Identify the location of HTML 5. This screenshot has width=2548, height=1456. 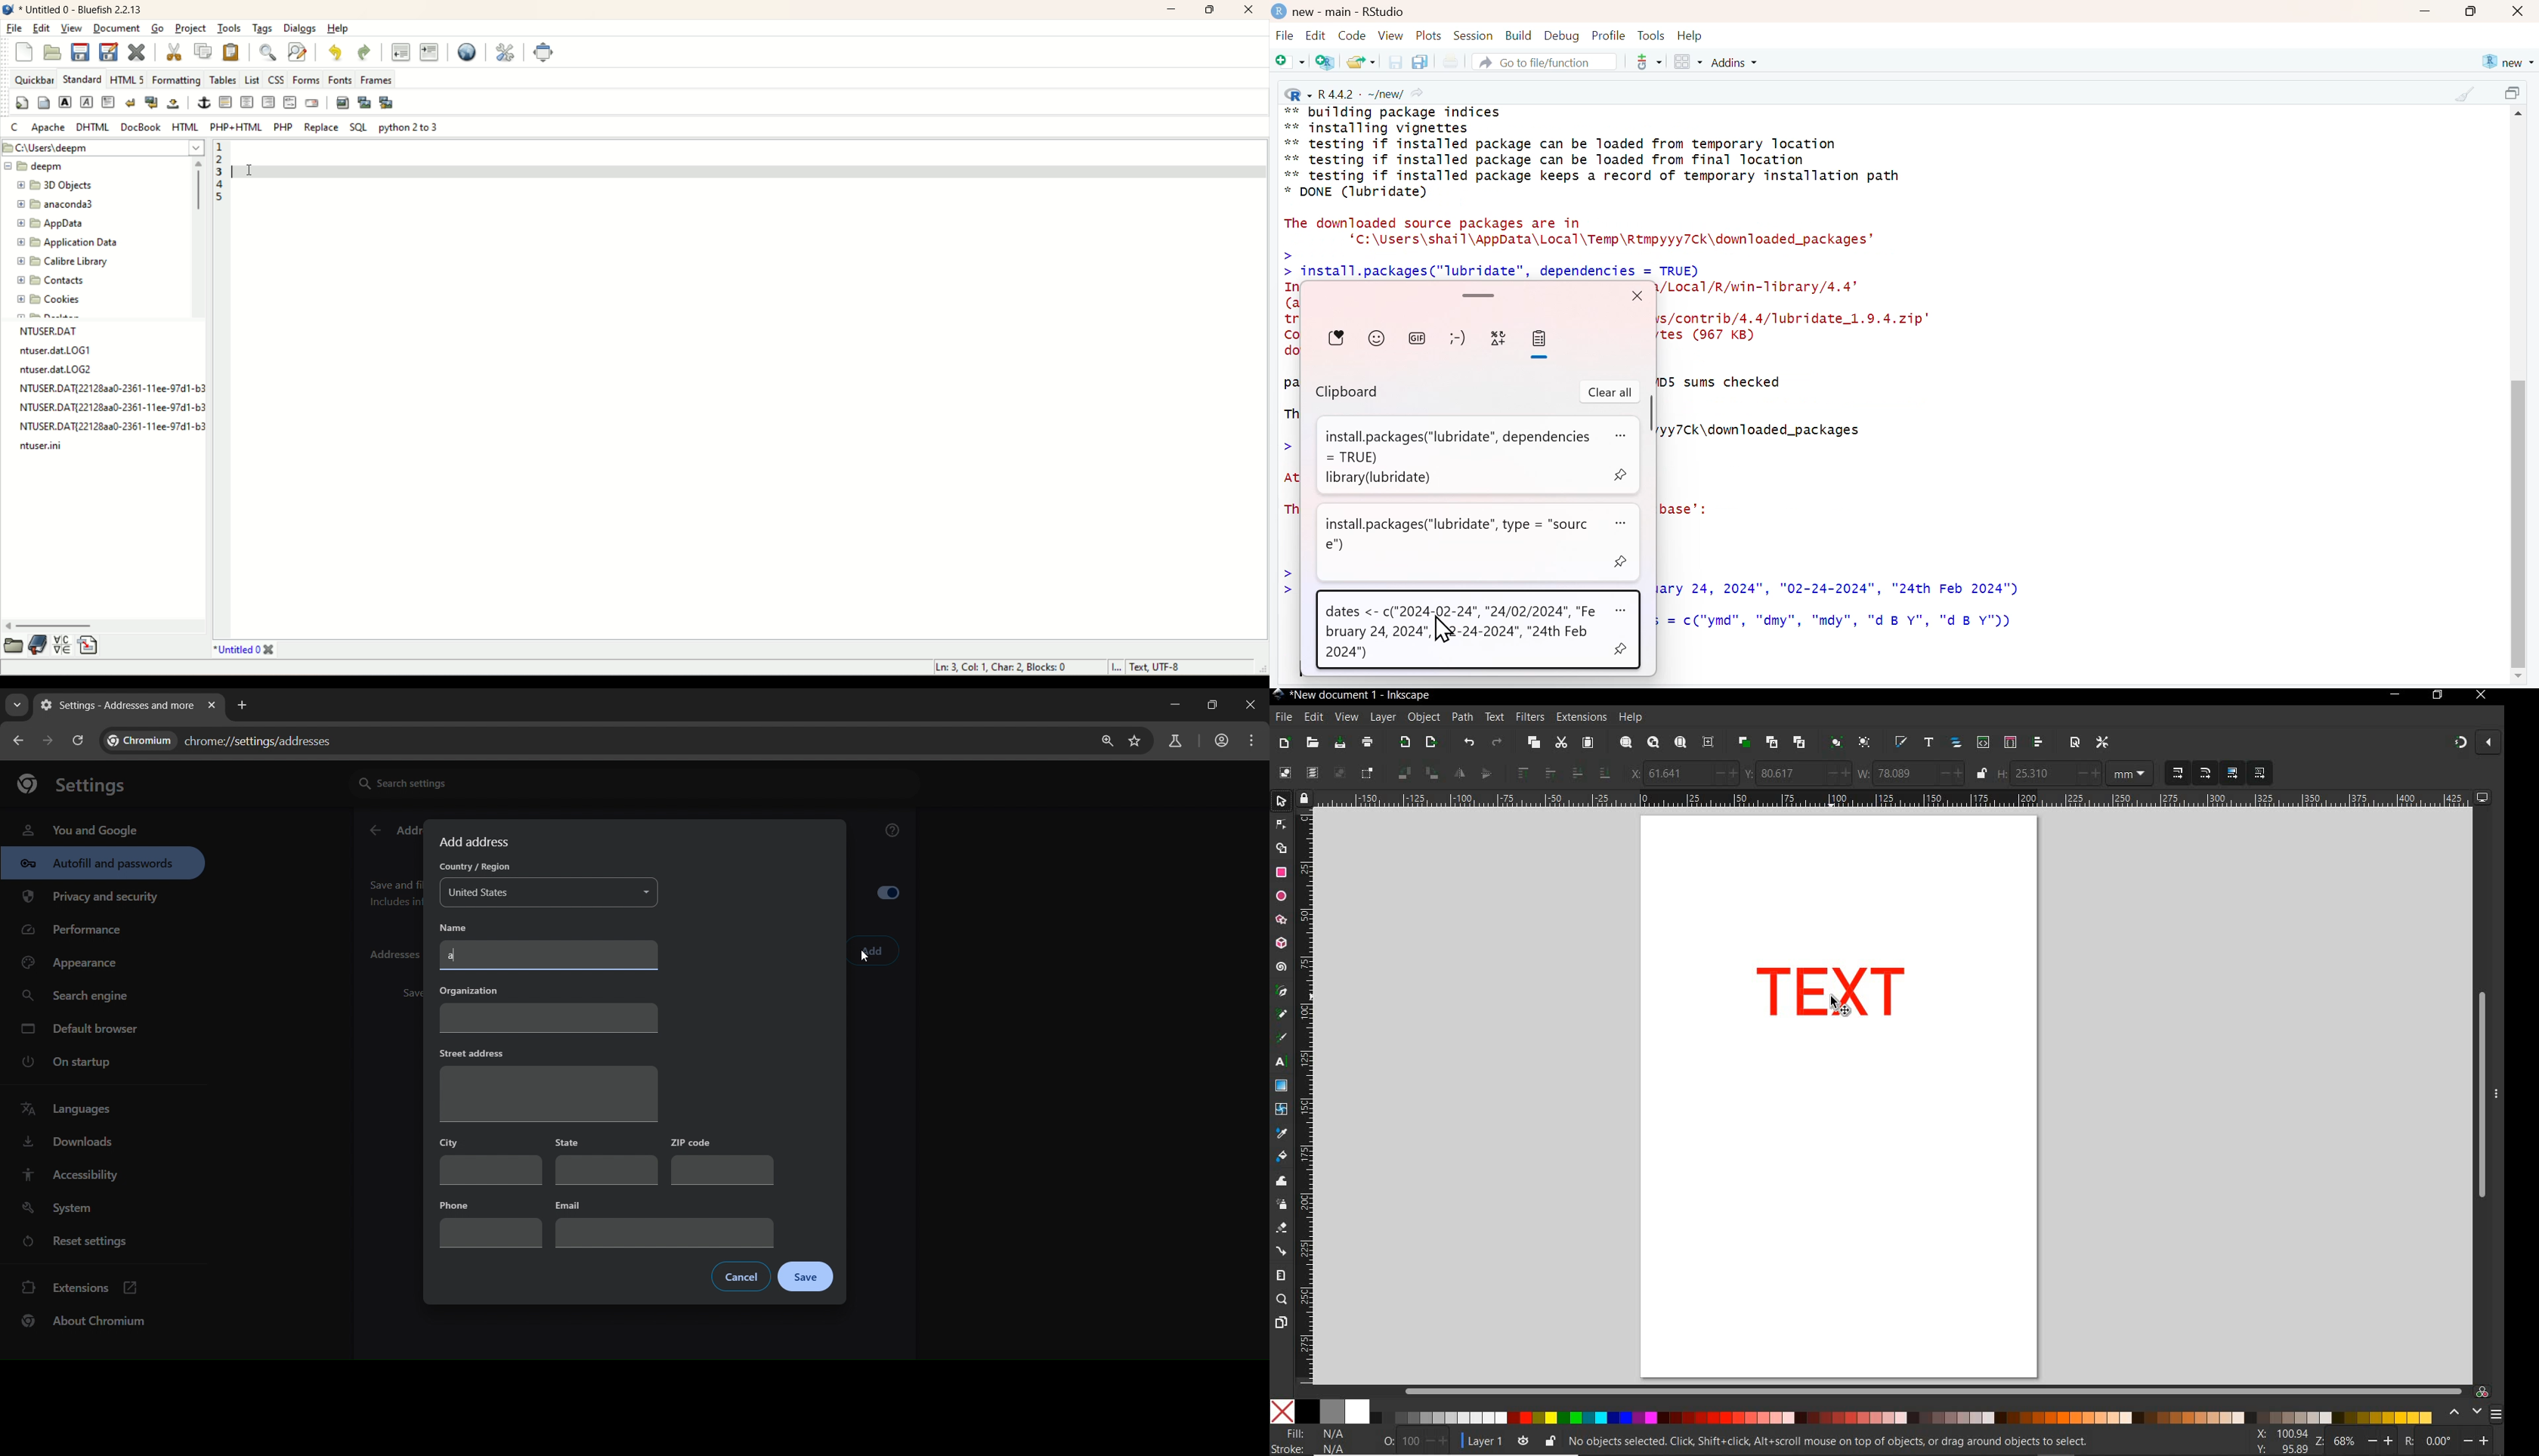
(128, 79).